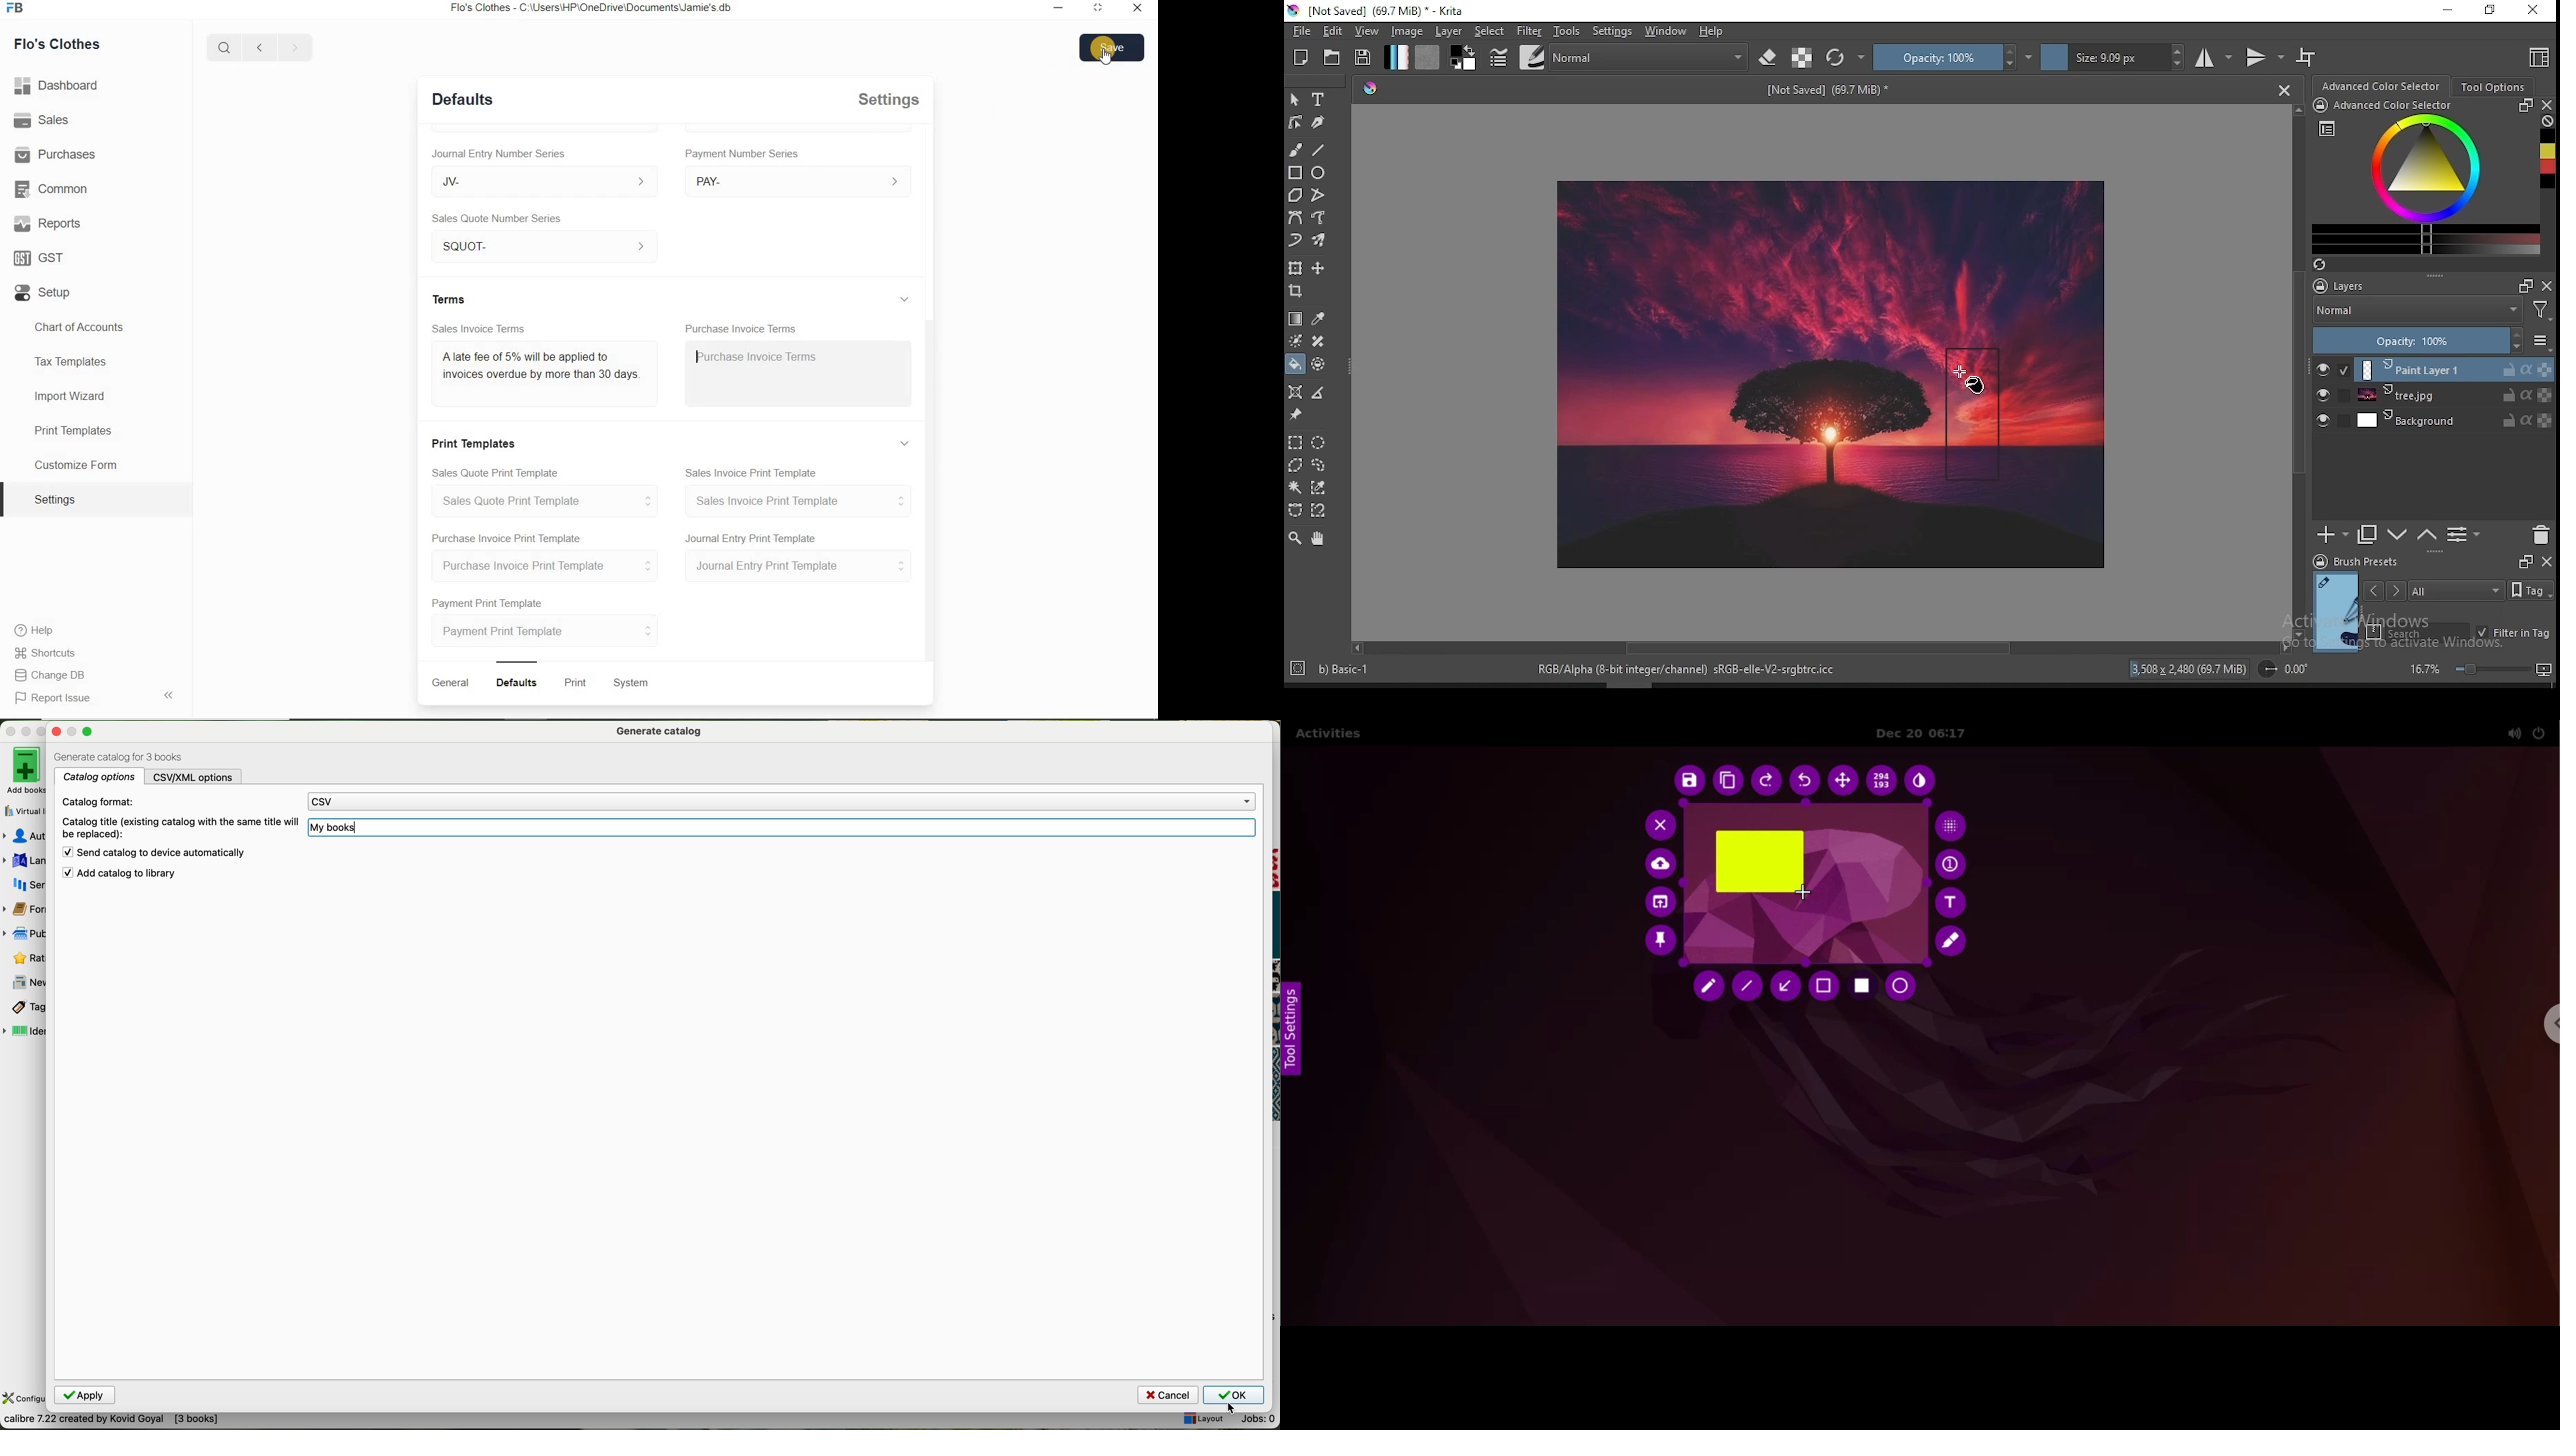  I want to click on Purchase Invoice Terms, so click(742, 325).